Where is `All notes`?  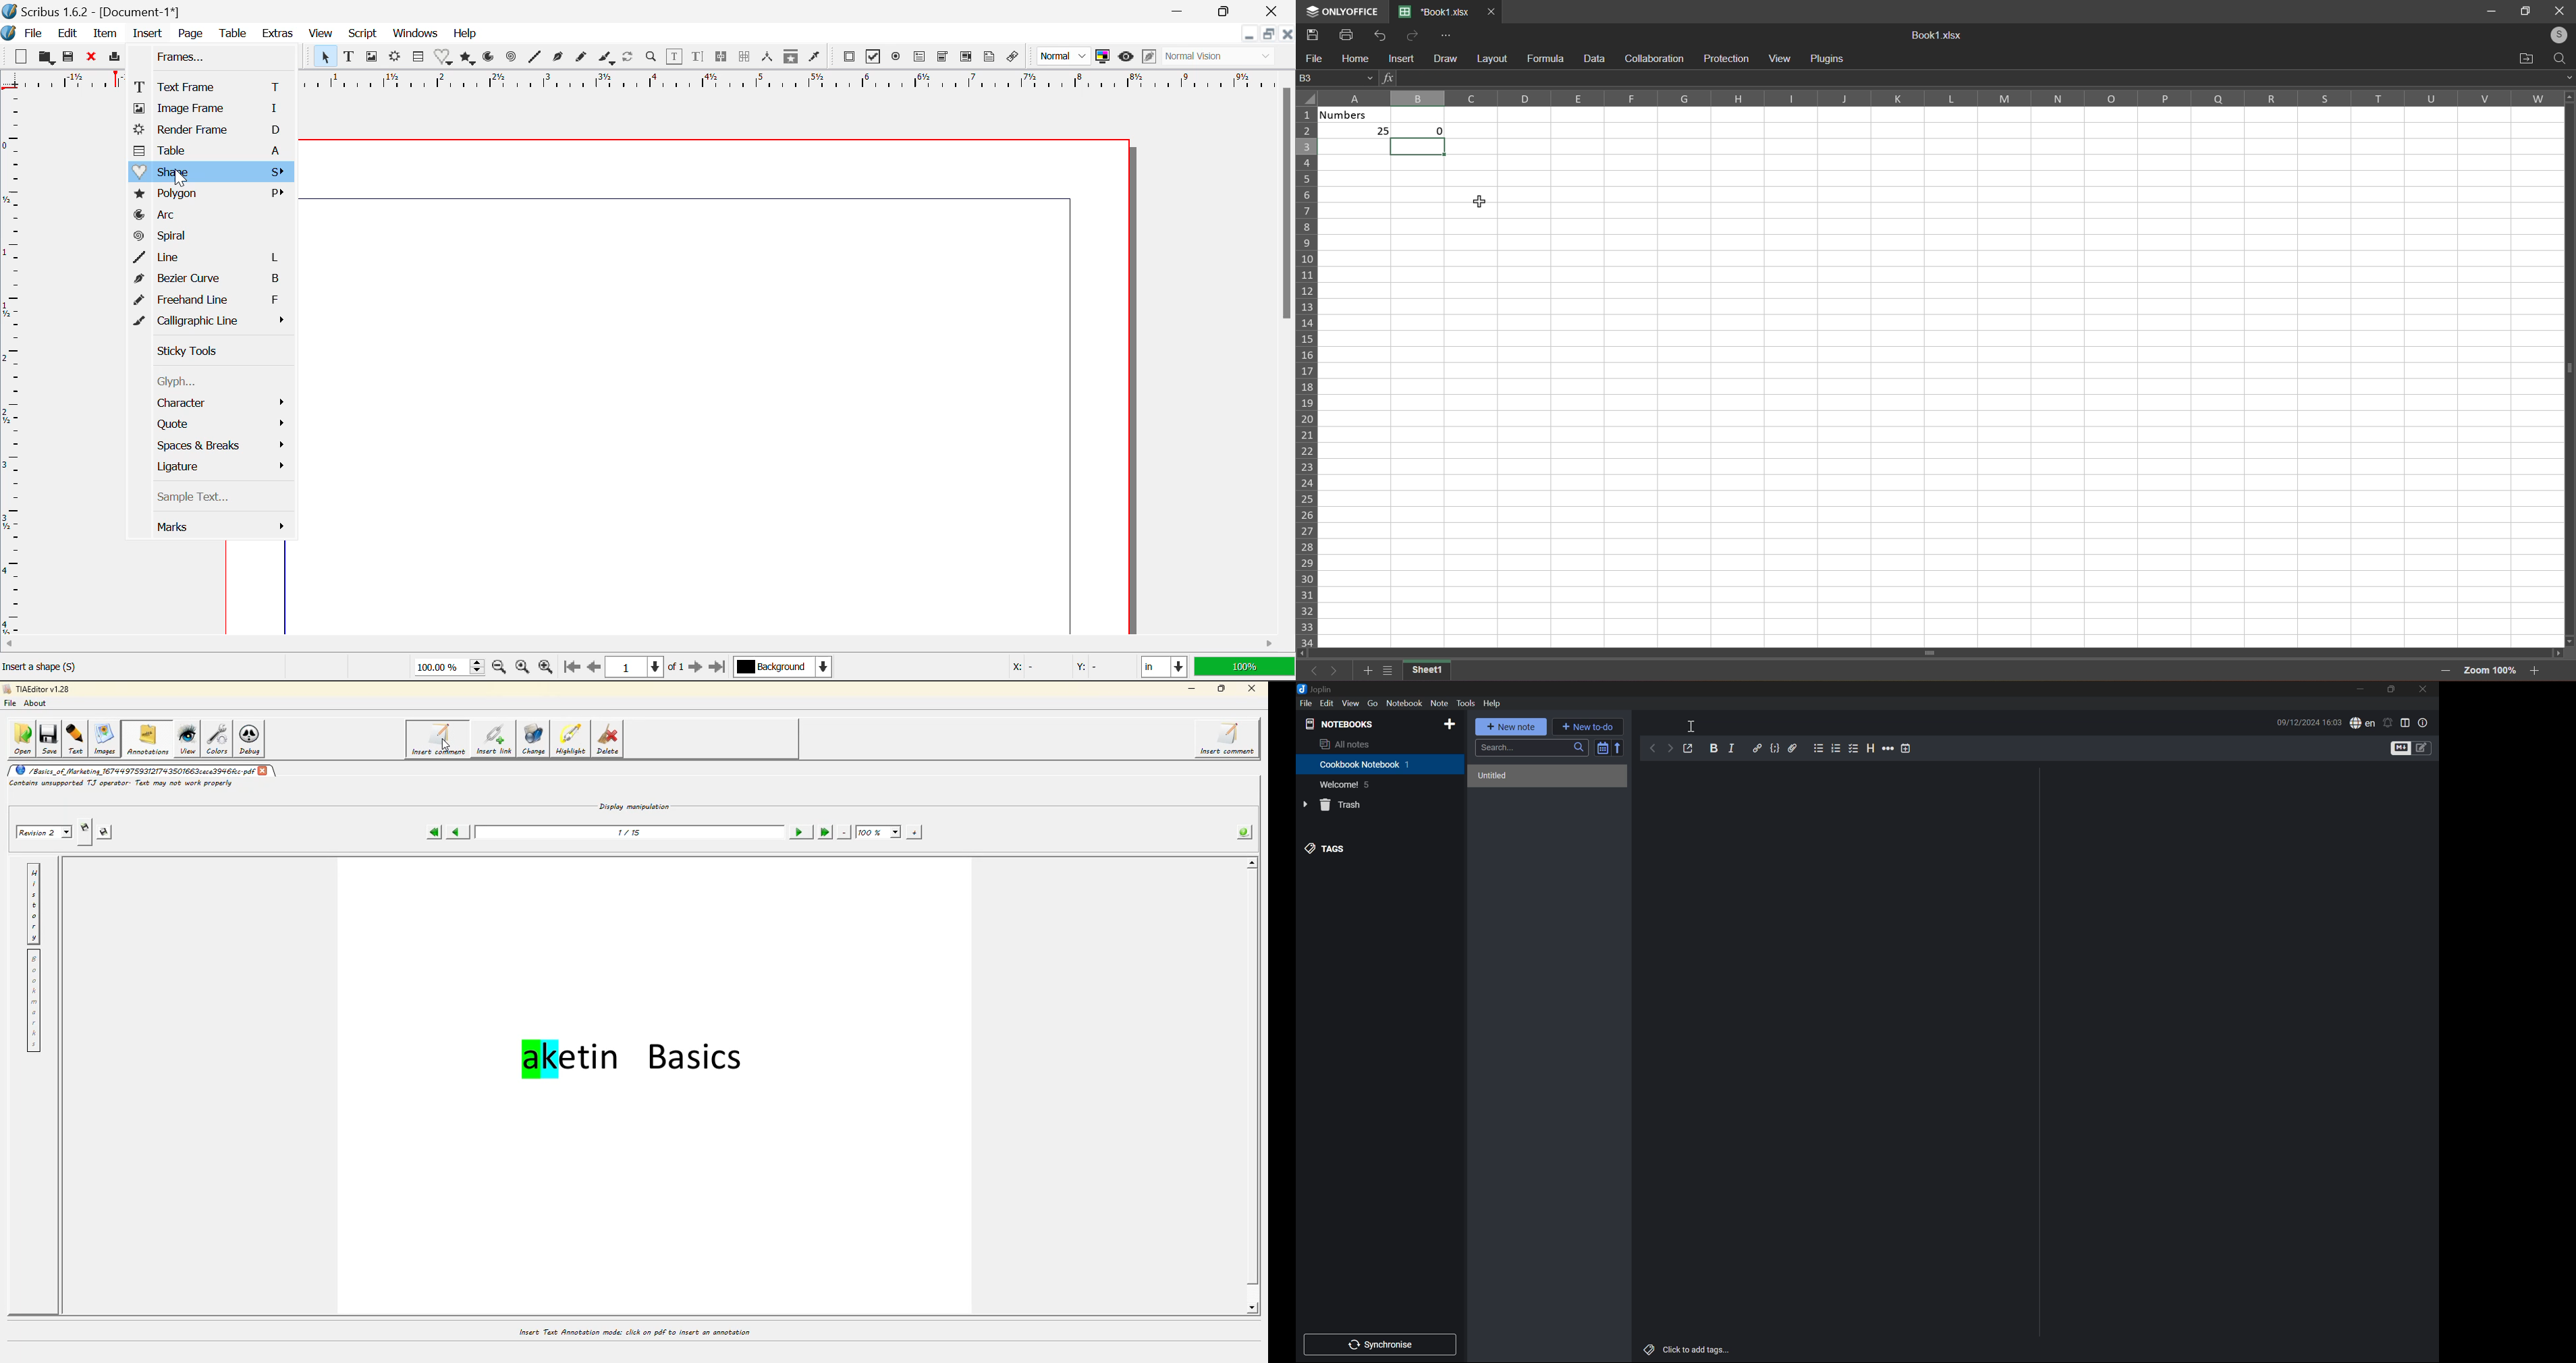
All notes is located at coordinates (1344, 745).